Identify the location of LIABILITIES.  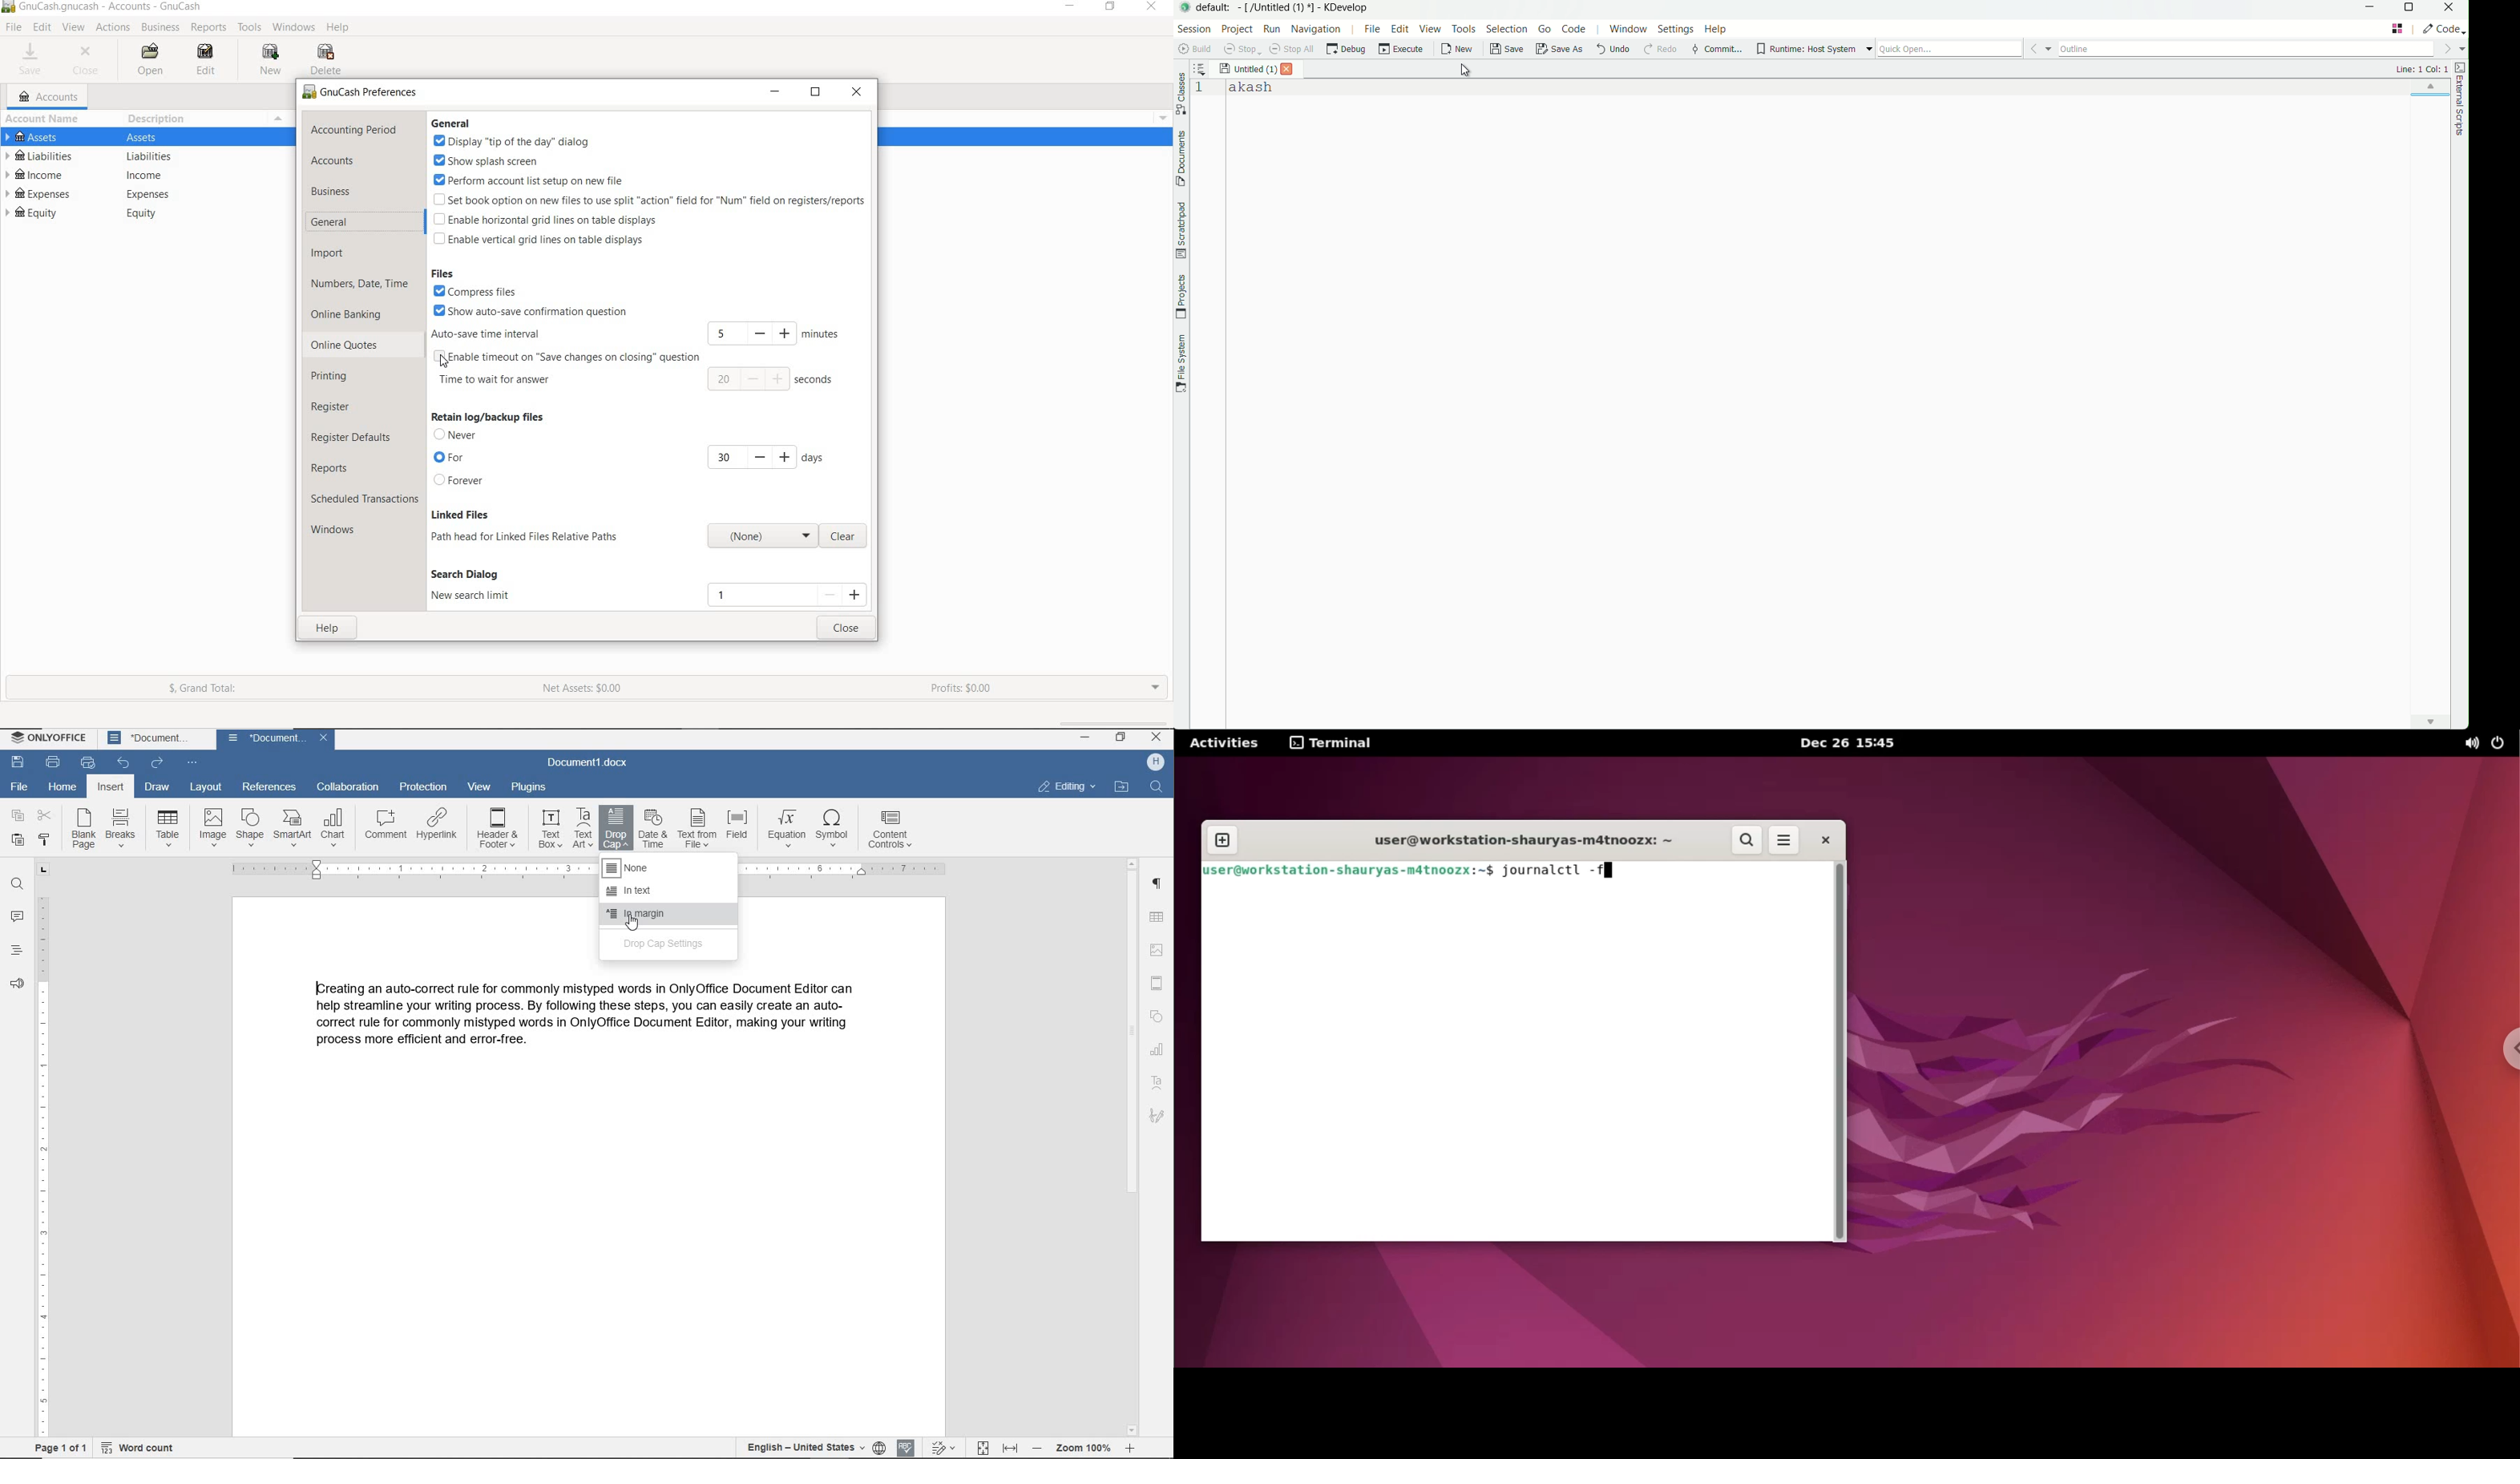
(141, 156).